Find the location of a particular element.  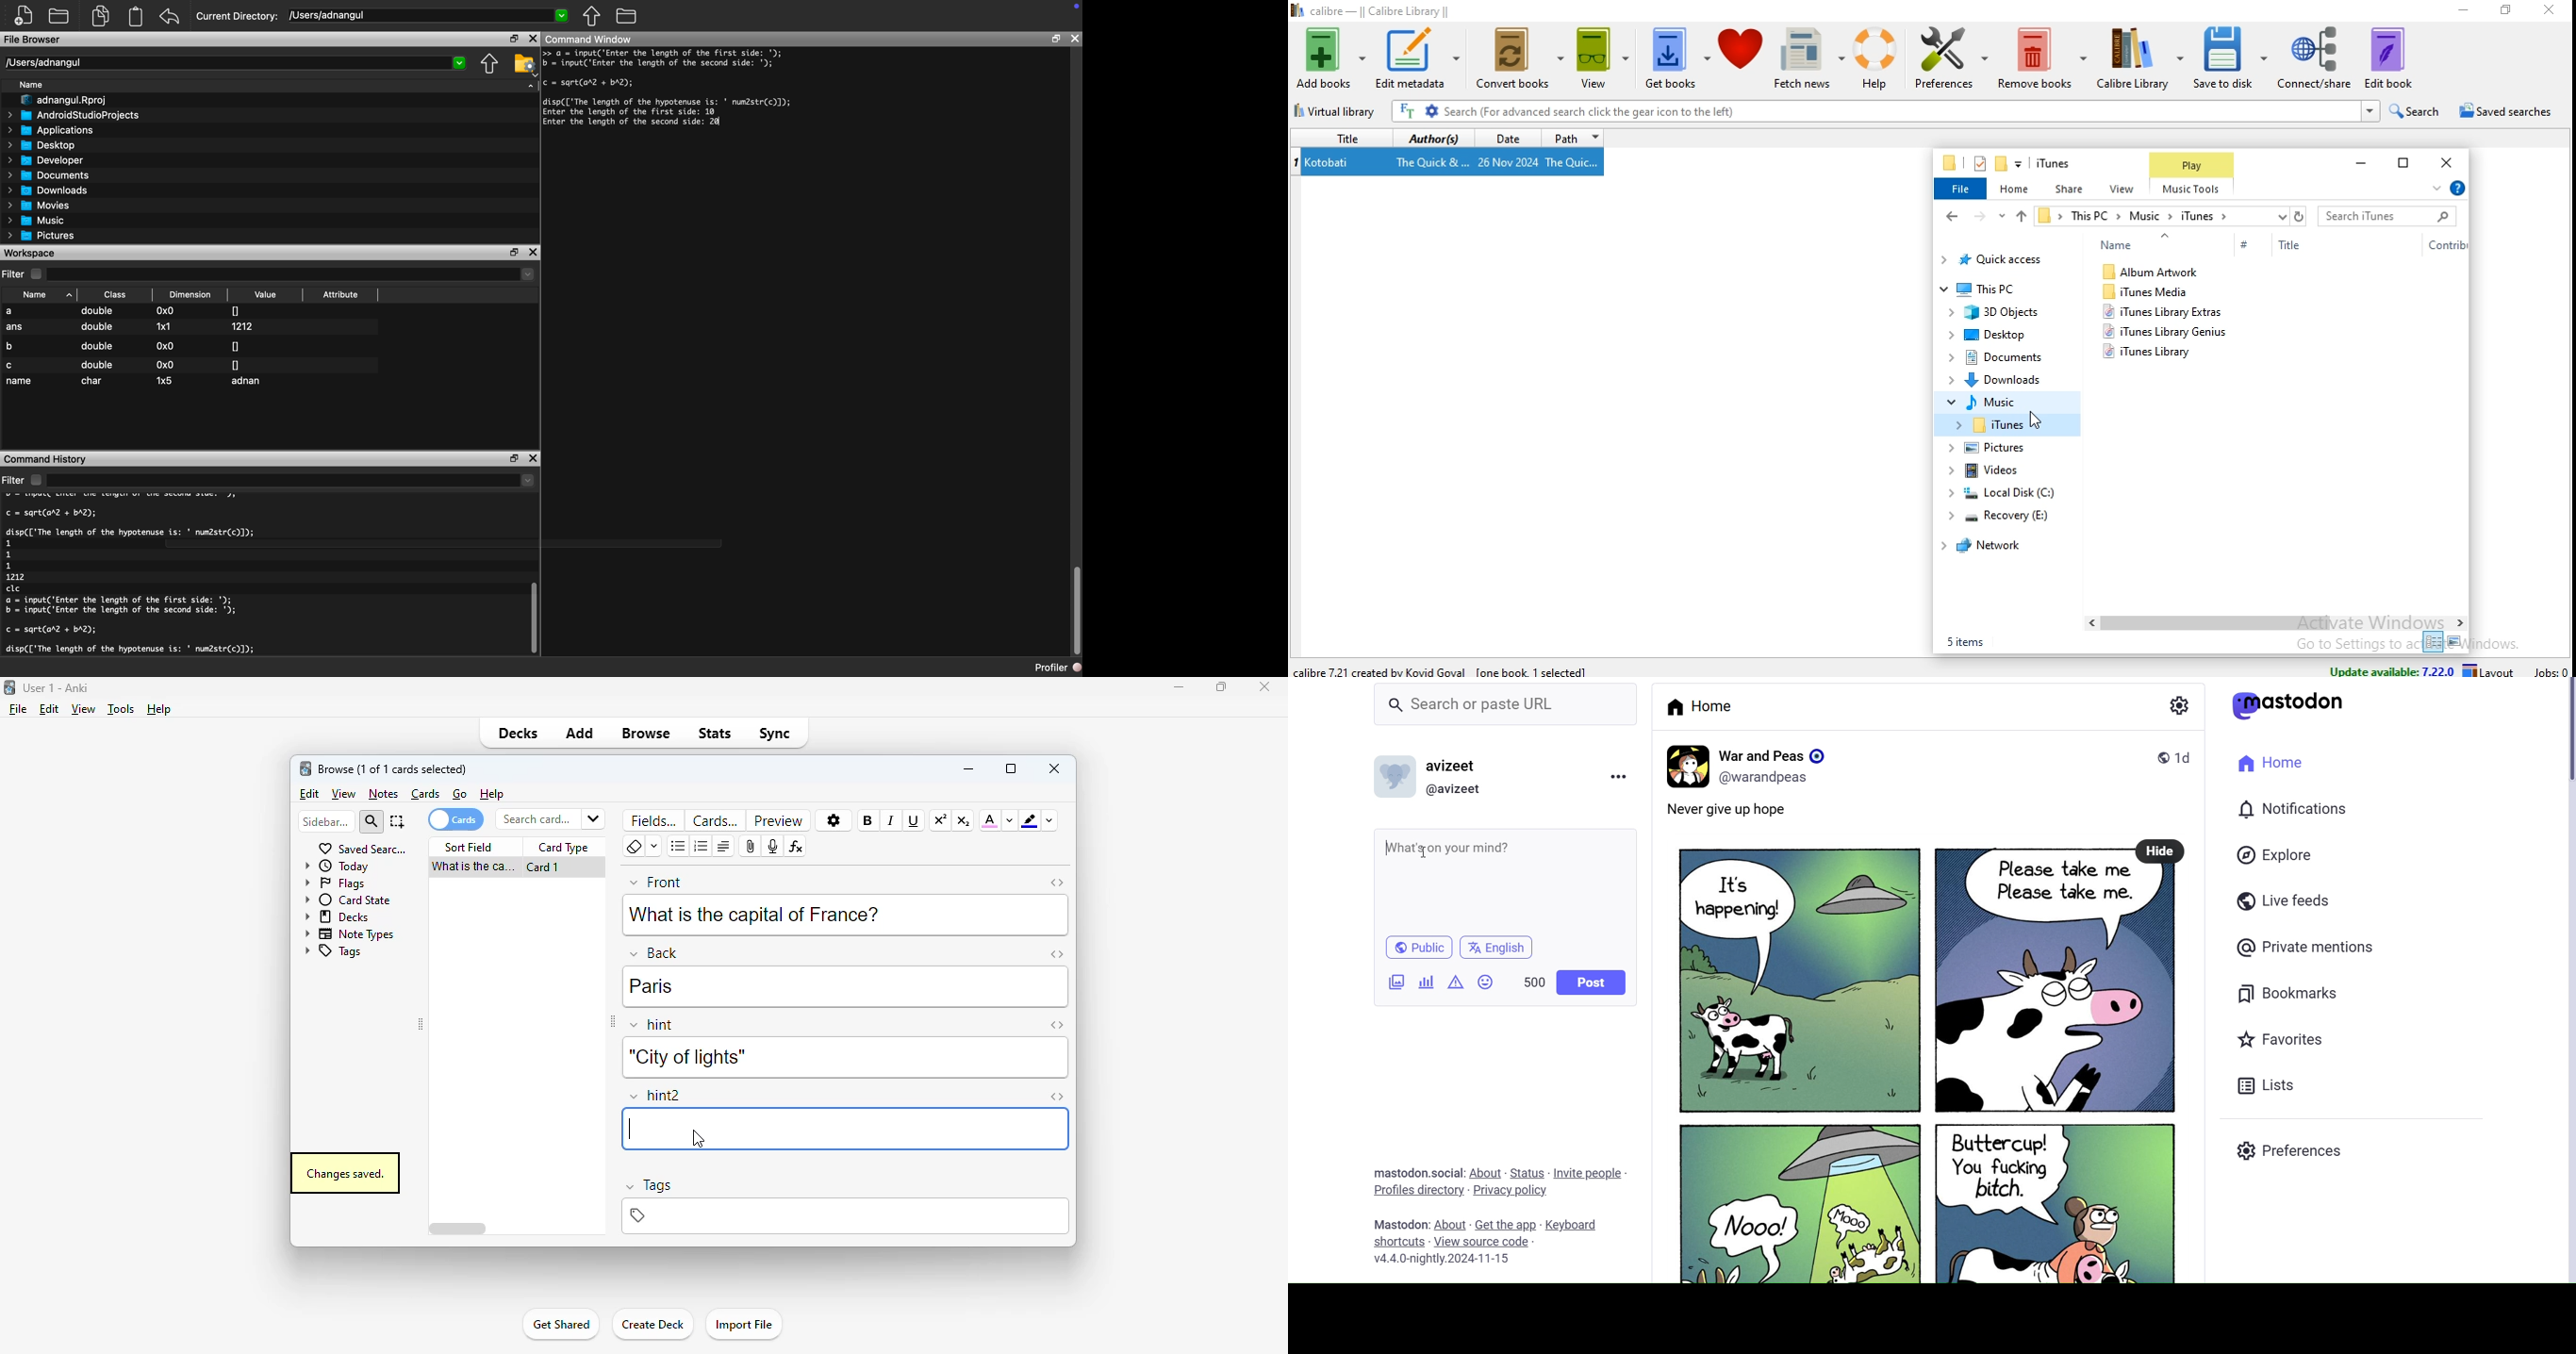

help is located at coordinates (2457, 188).